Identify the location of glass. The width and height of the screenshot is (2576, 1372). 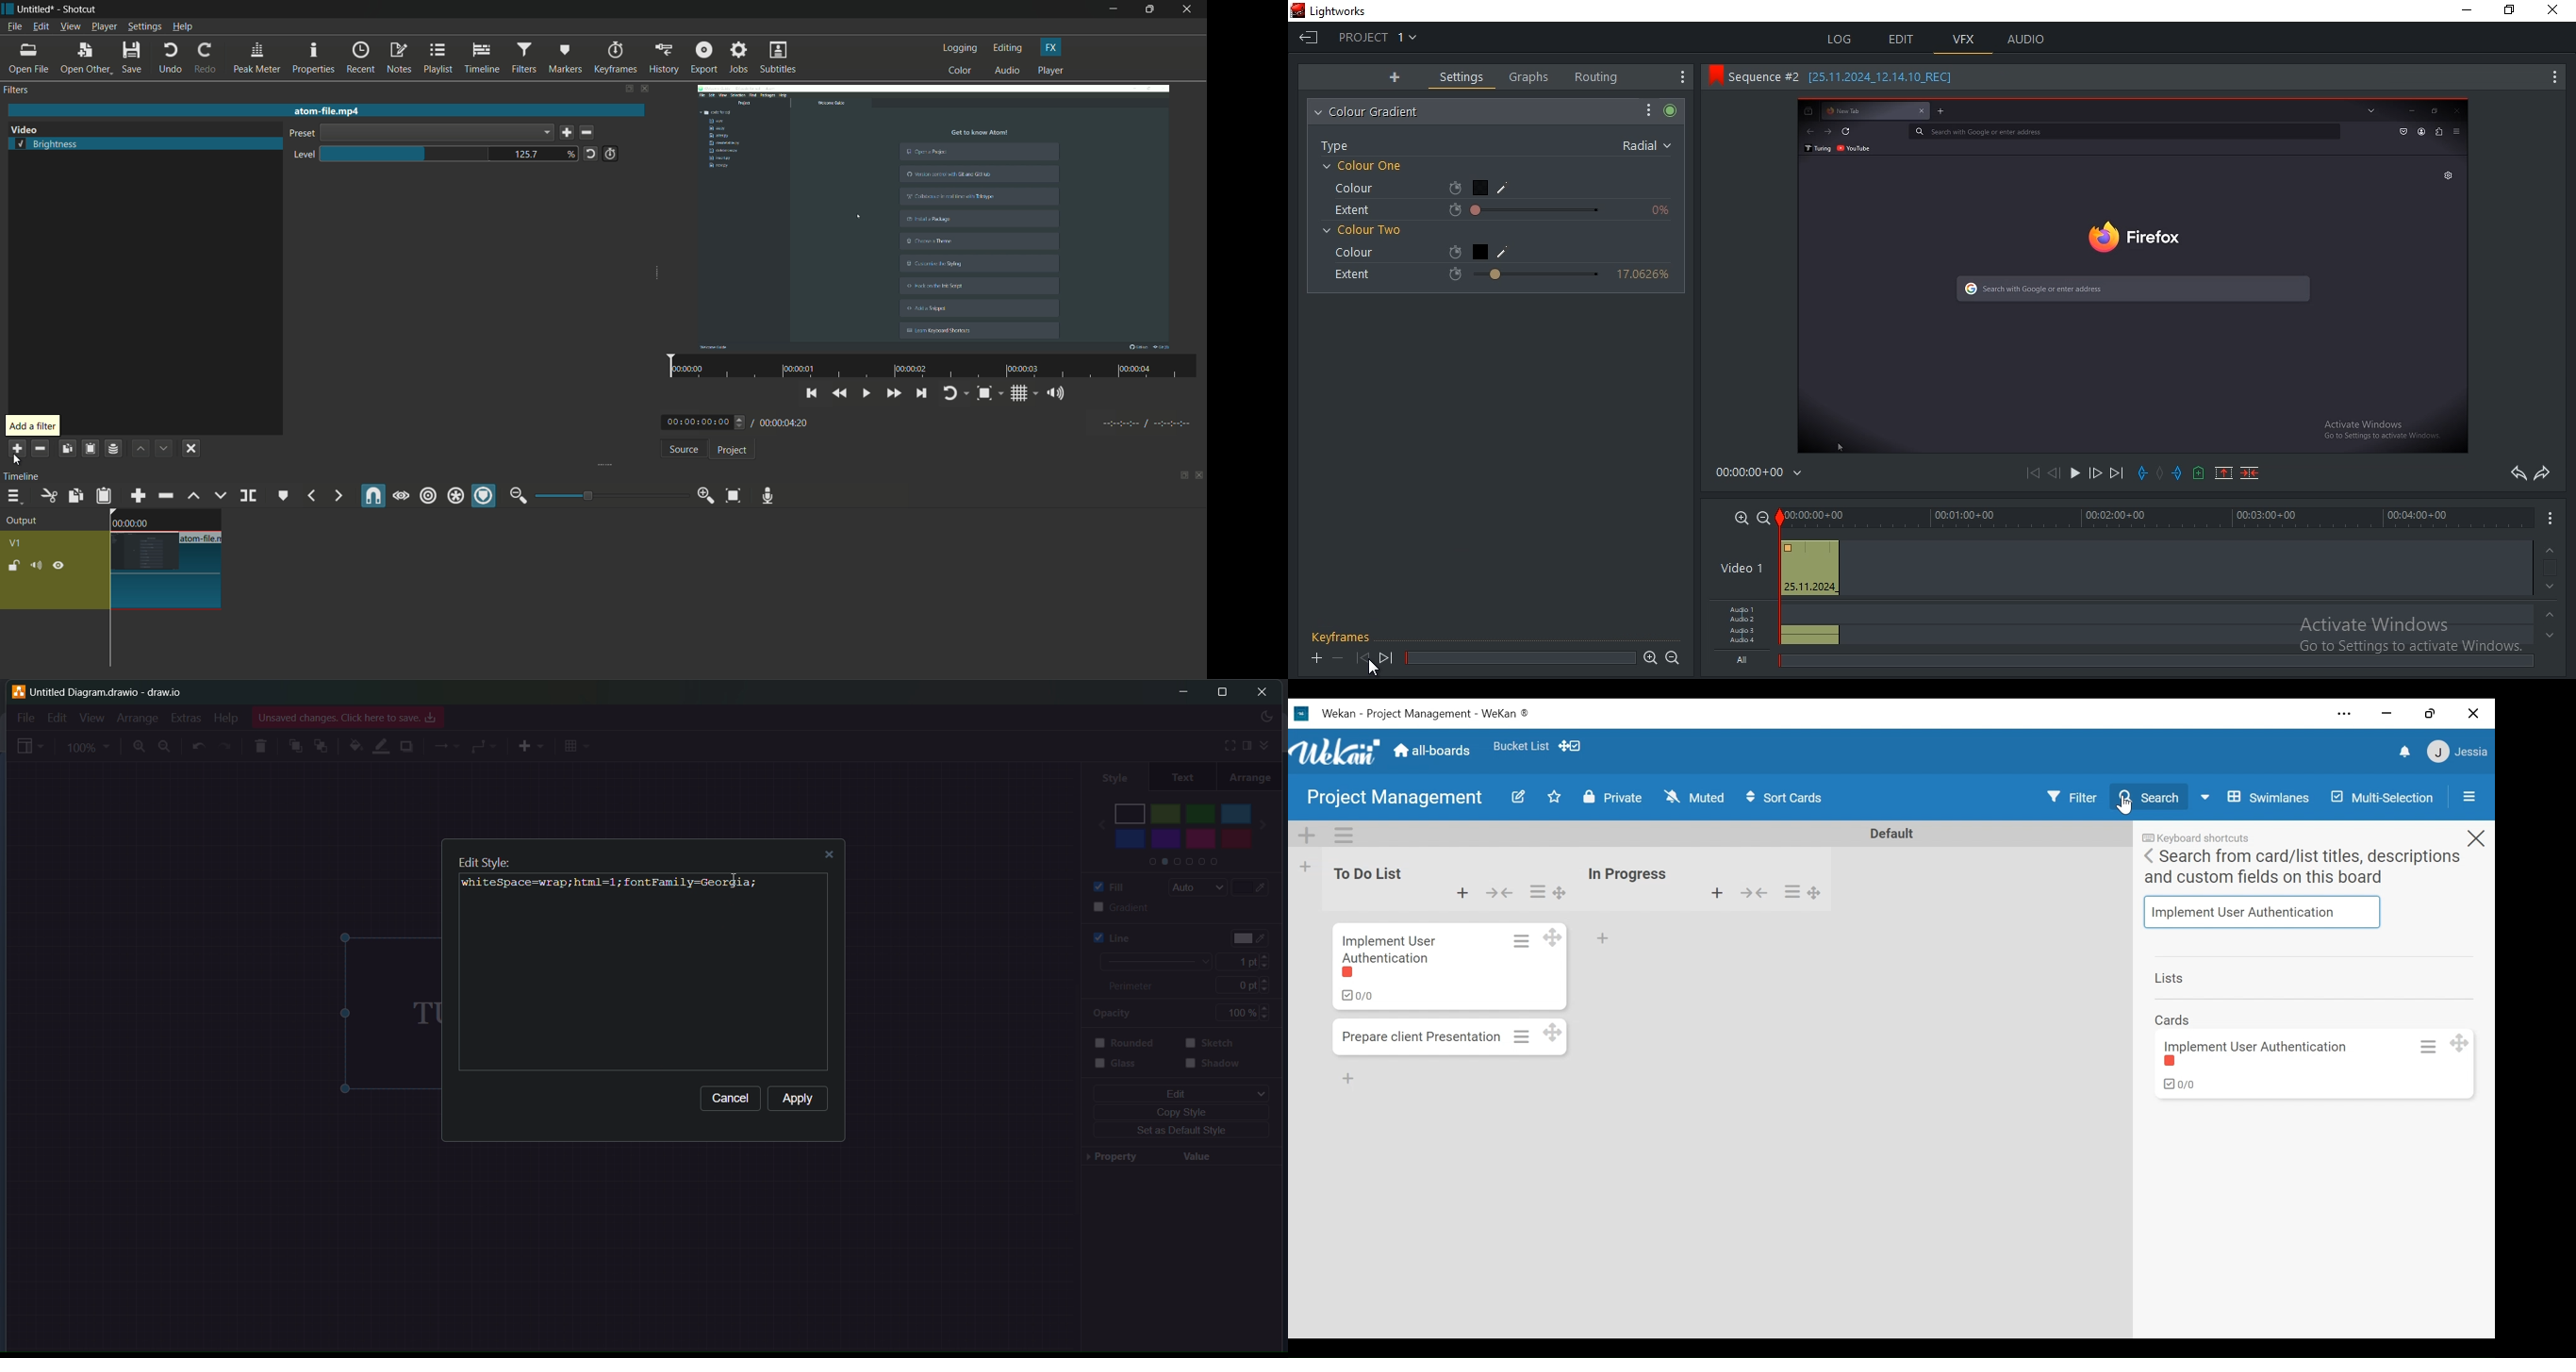
(1124, 1069).